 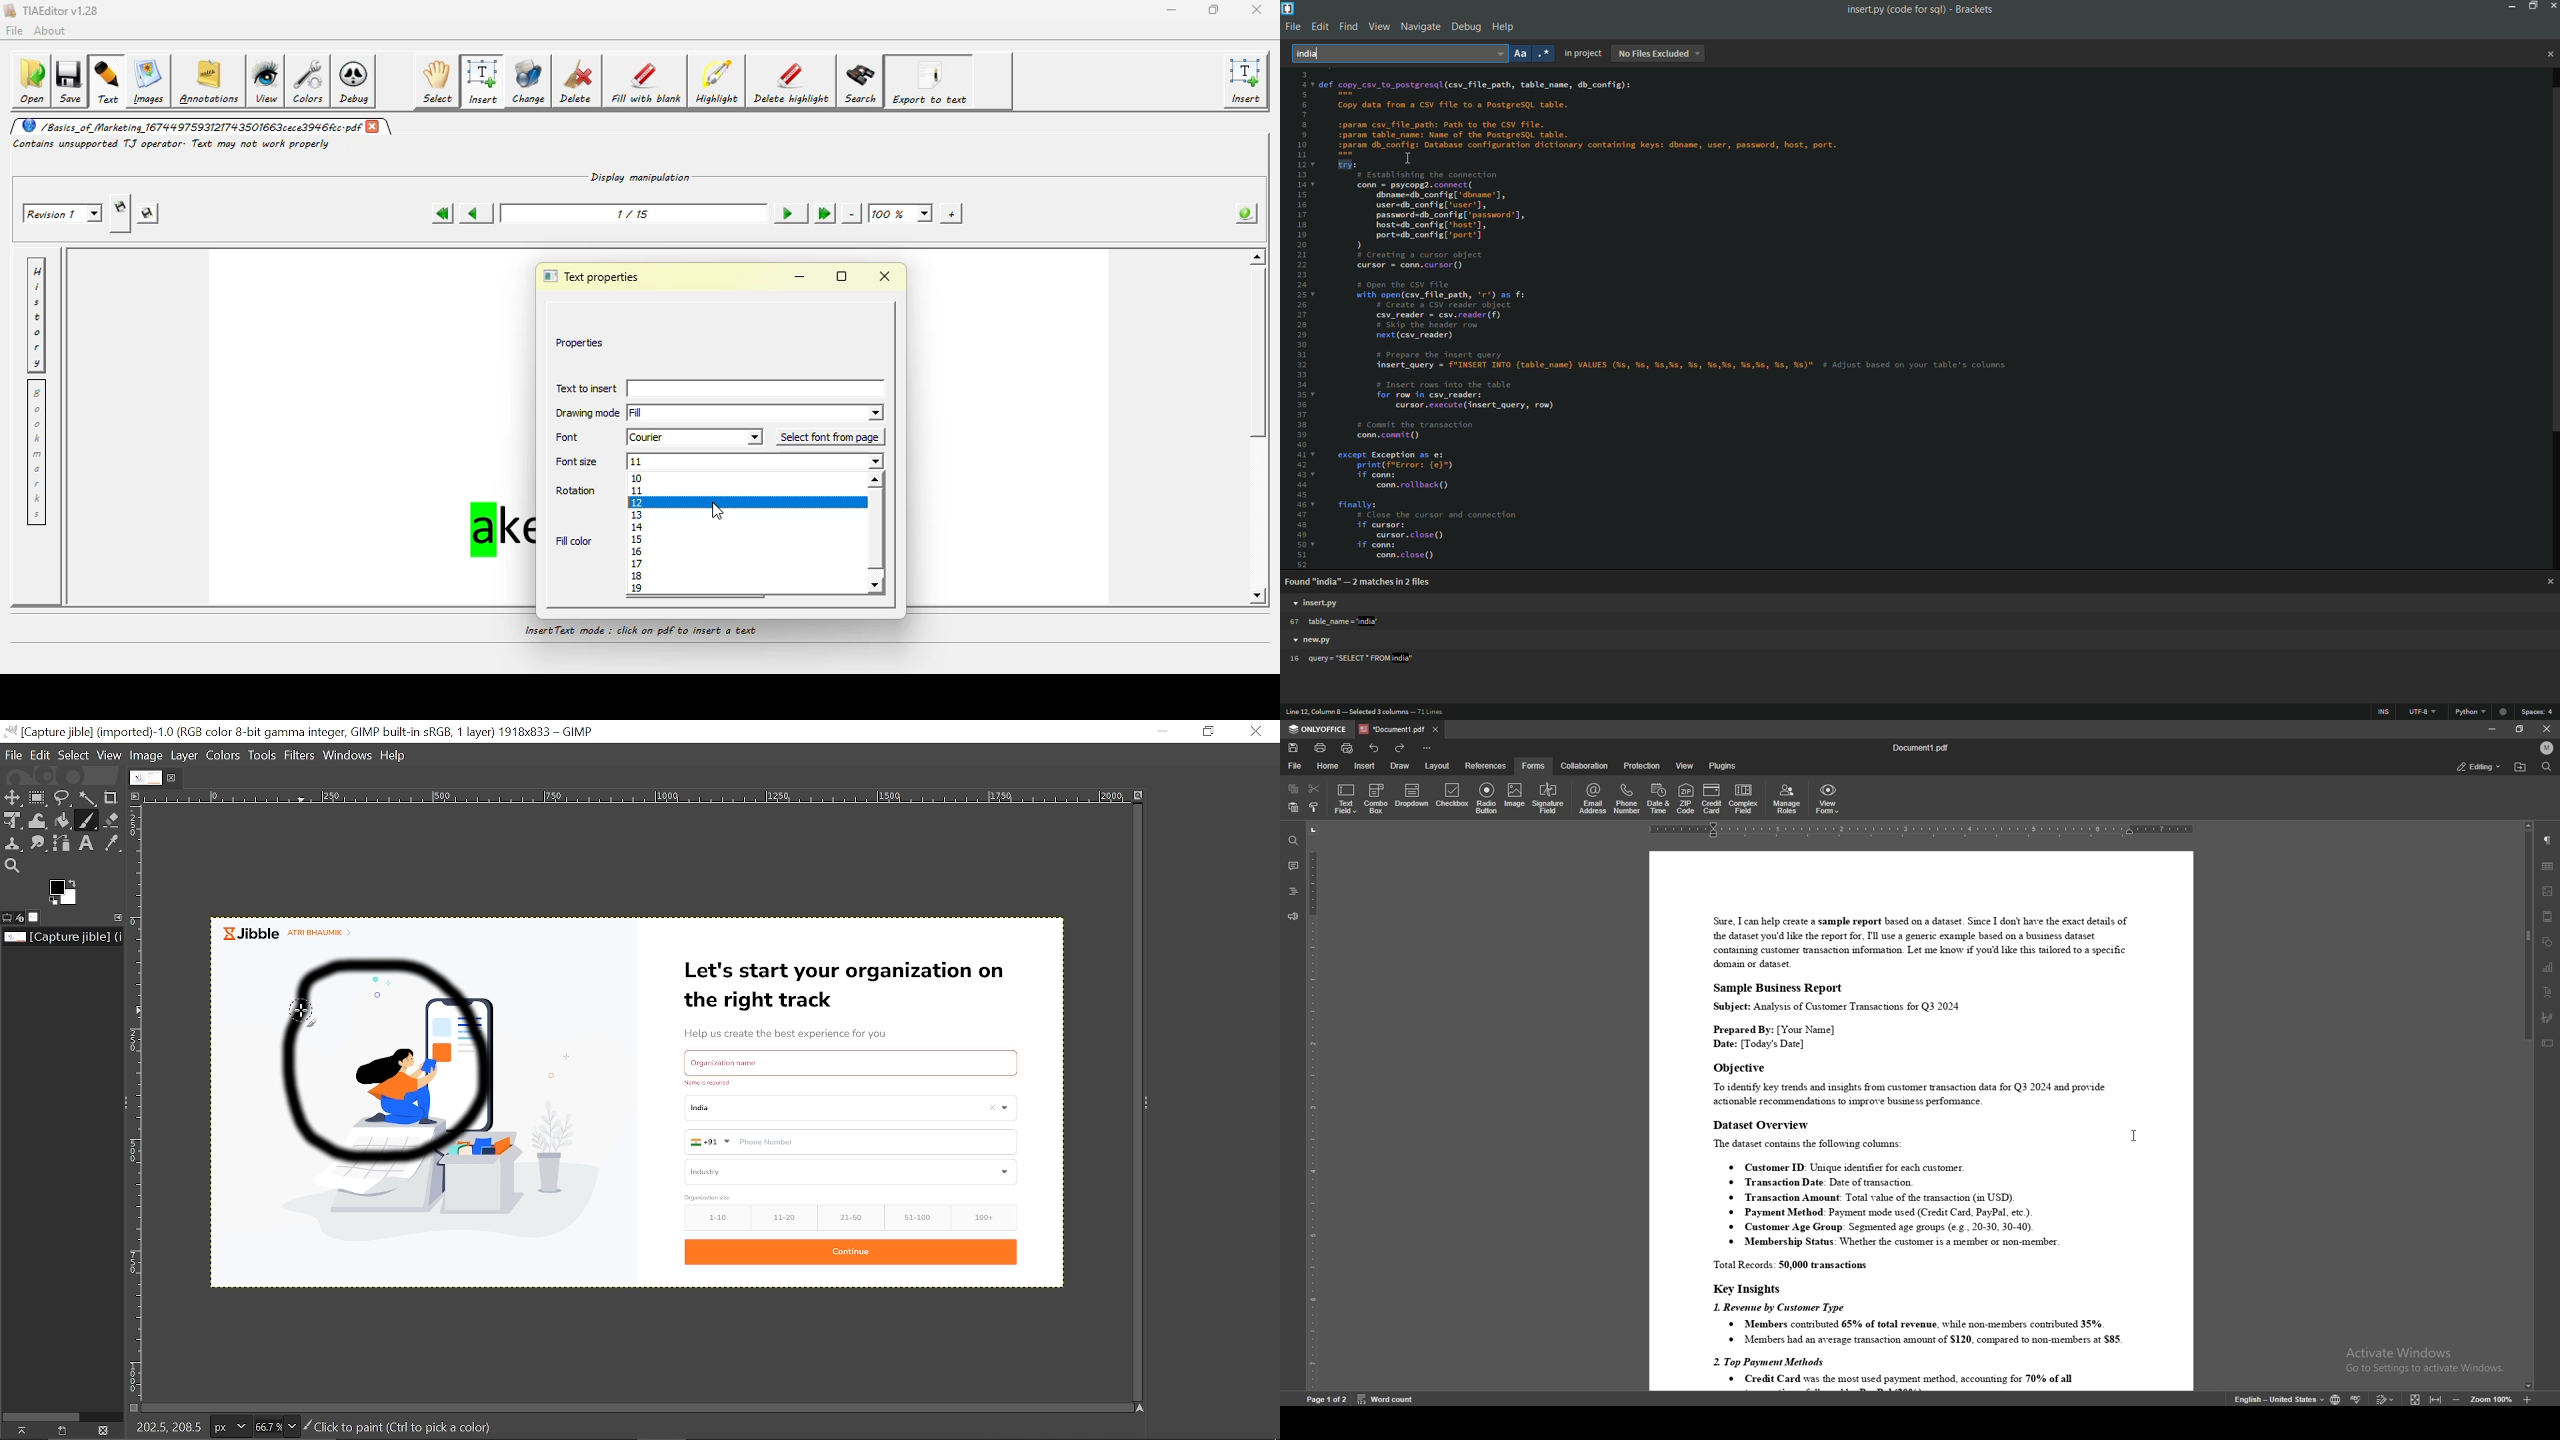 What do you see at coordinates (2548, 917) in the screenshot?
I see `header and footer` at bounding box center [2548, 917].